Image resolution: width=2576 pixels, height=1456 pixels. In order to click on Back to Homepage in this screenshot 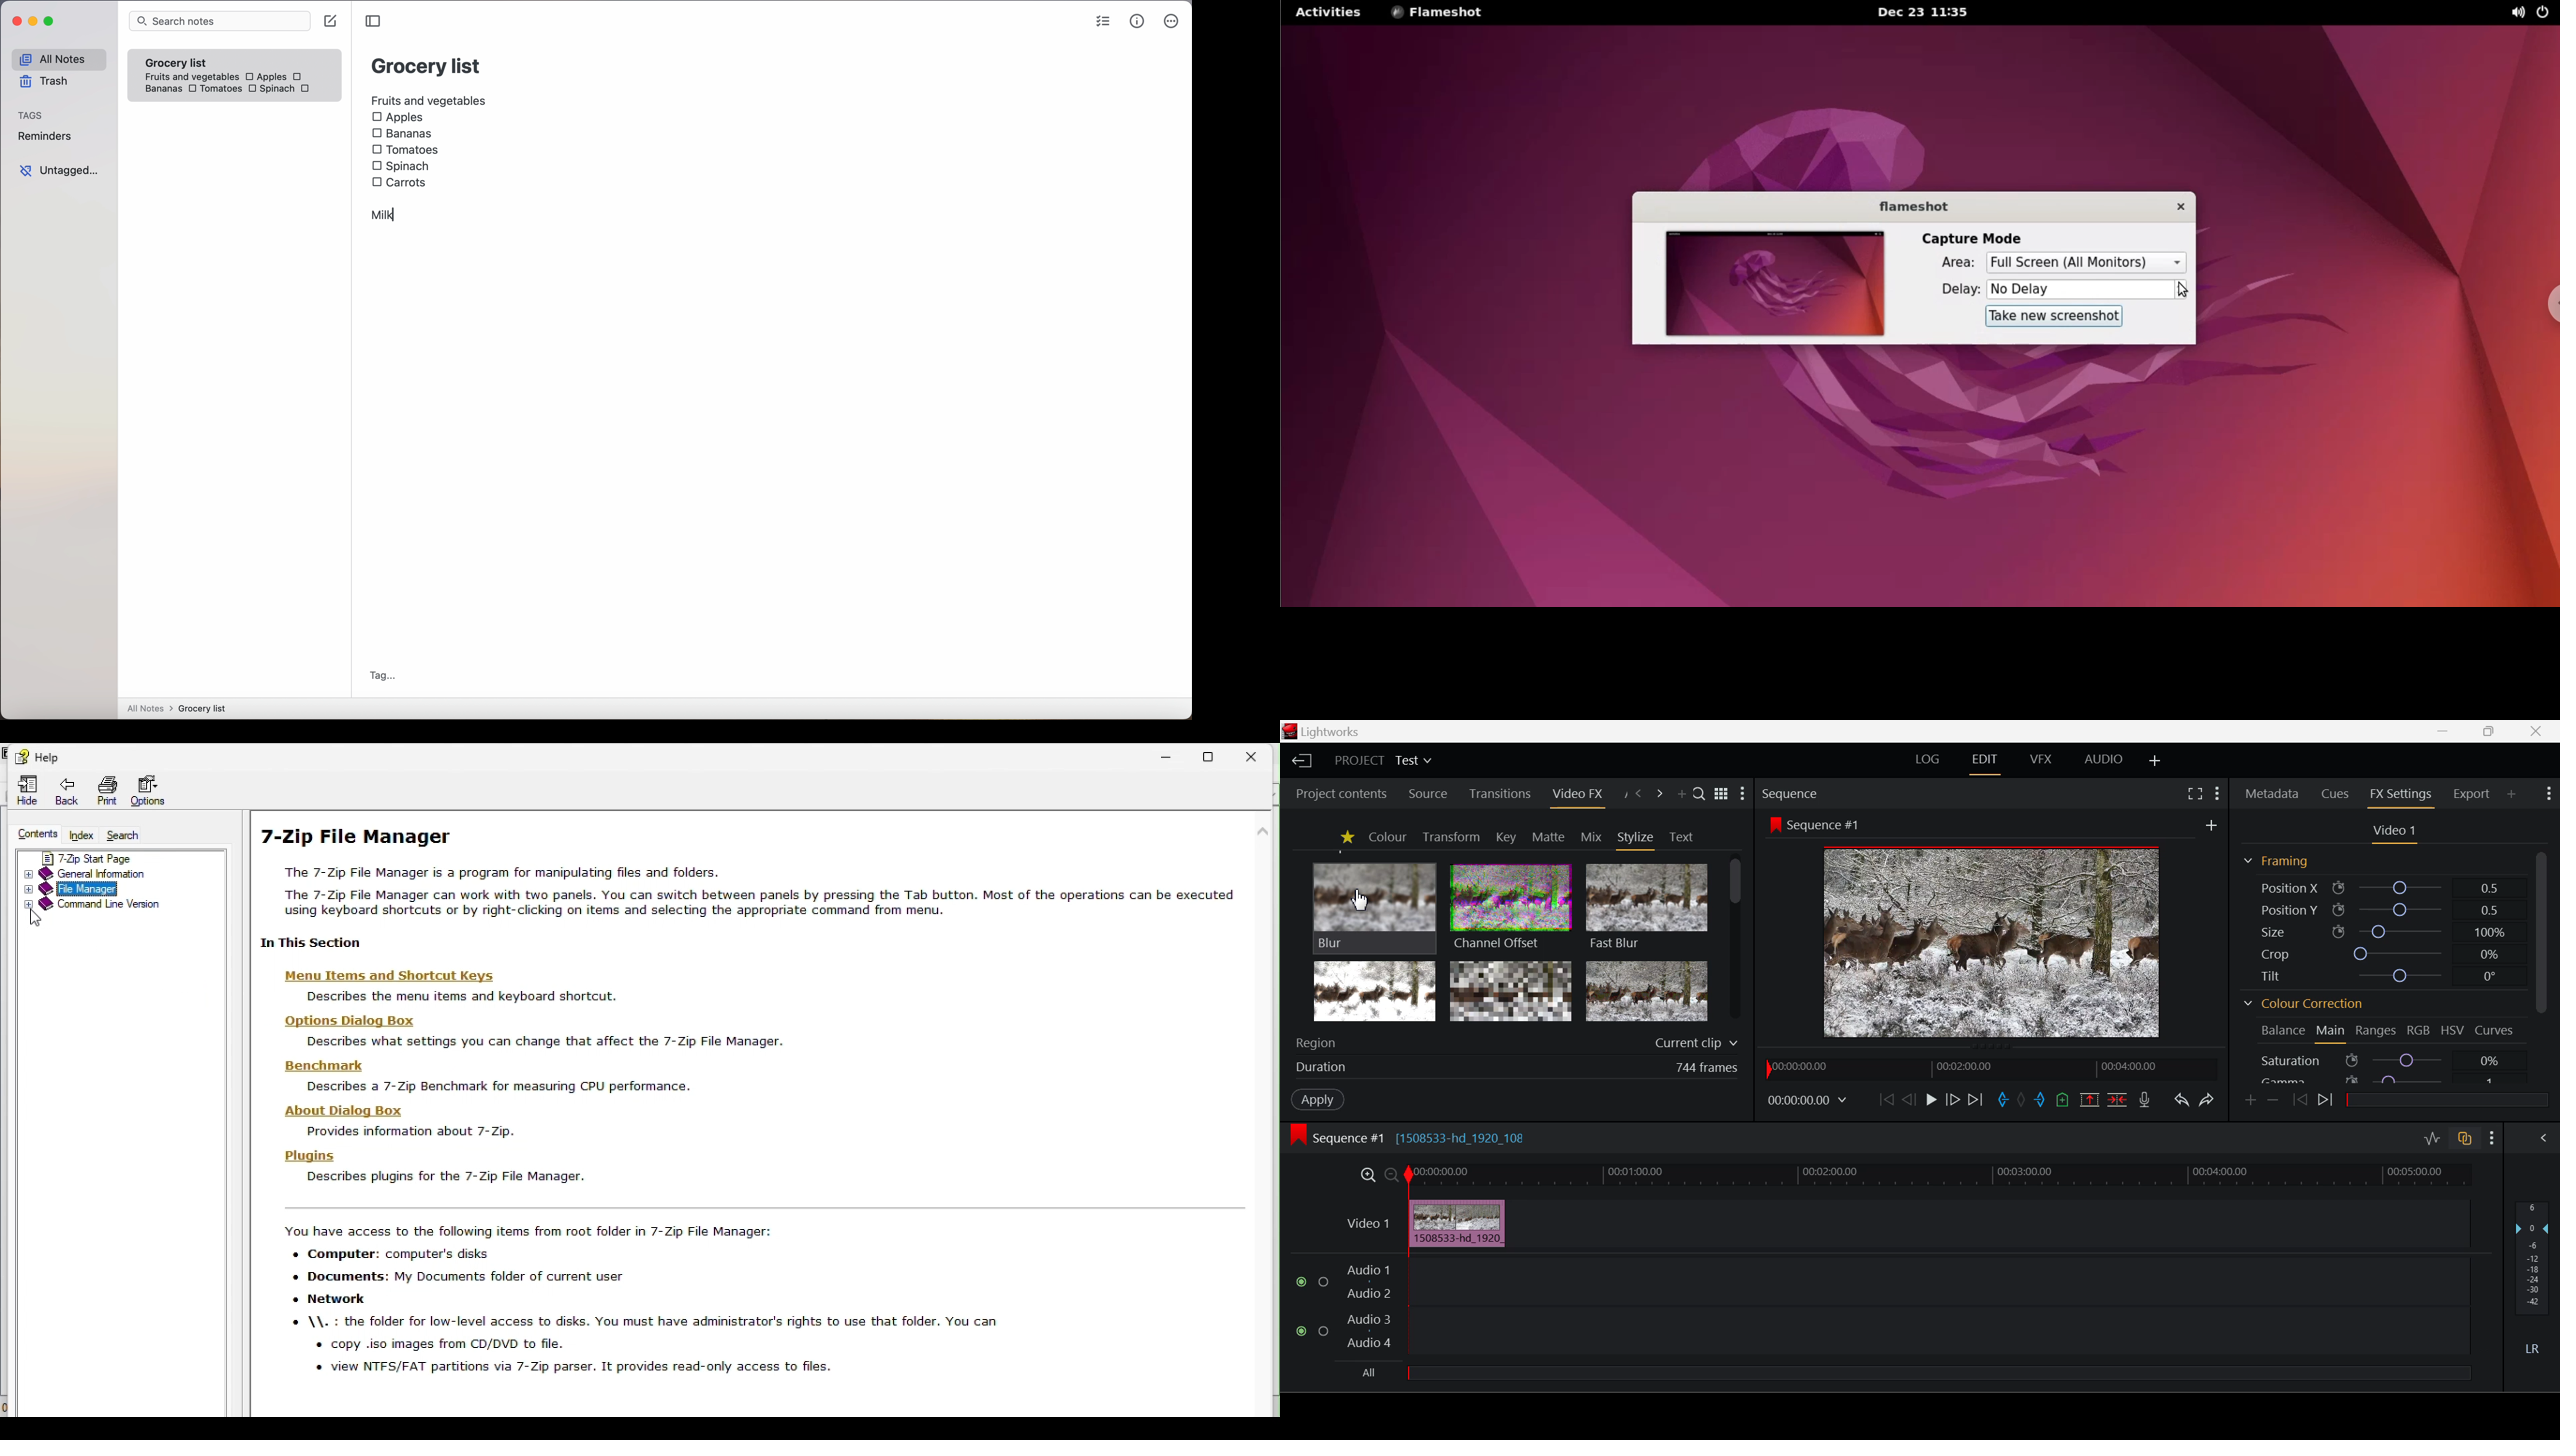, I will do `click(1299, 761)`.